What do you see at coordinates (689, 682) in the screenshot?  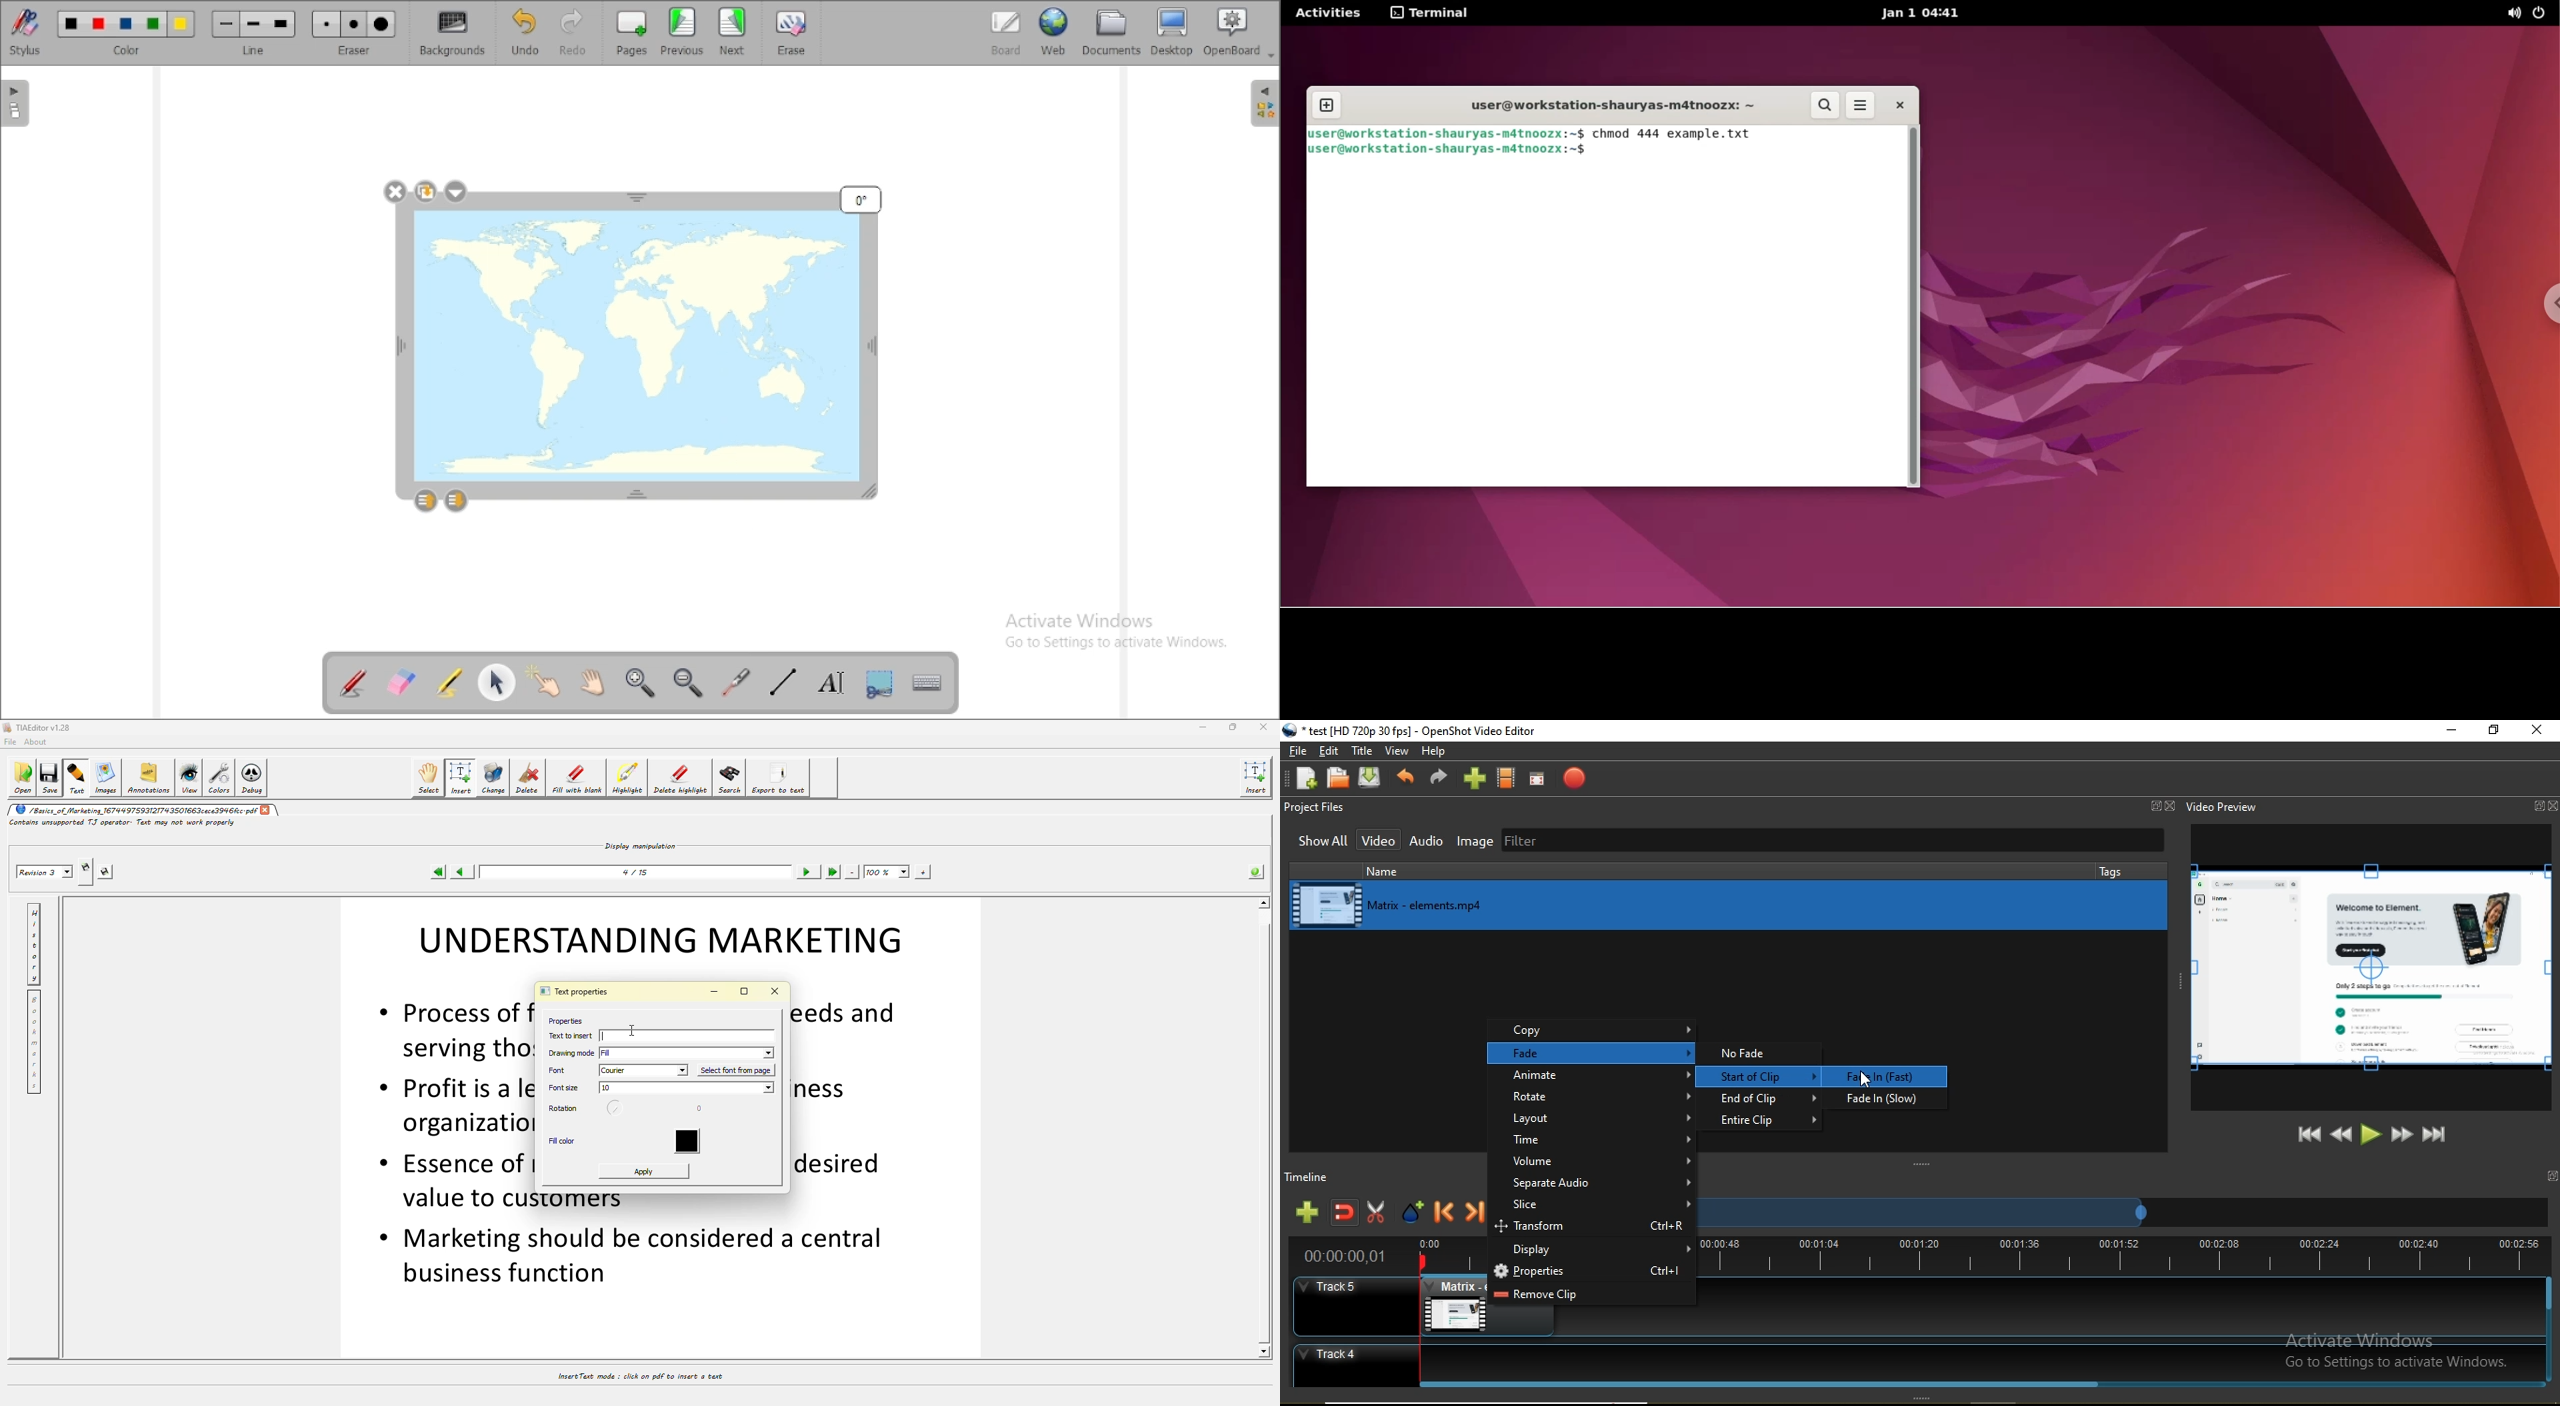 I see `zoom out` at bounding box center [689, 682].